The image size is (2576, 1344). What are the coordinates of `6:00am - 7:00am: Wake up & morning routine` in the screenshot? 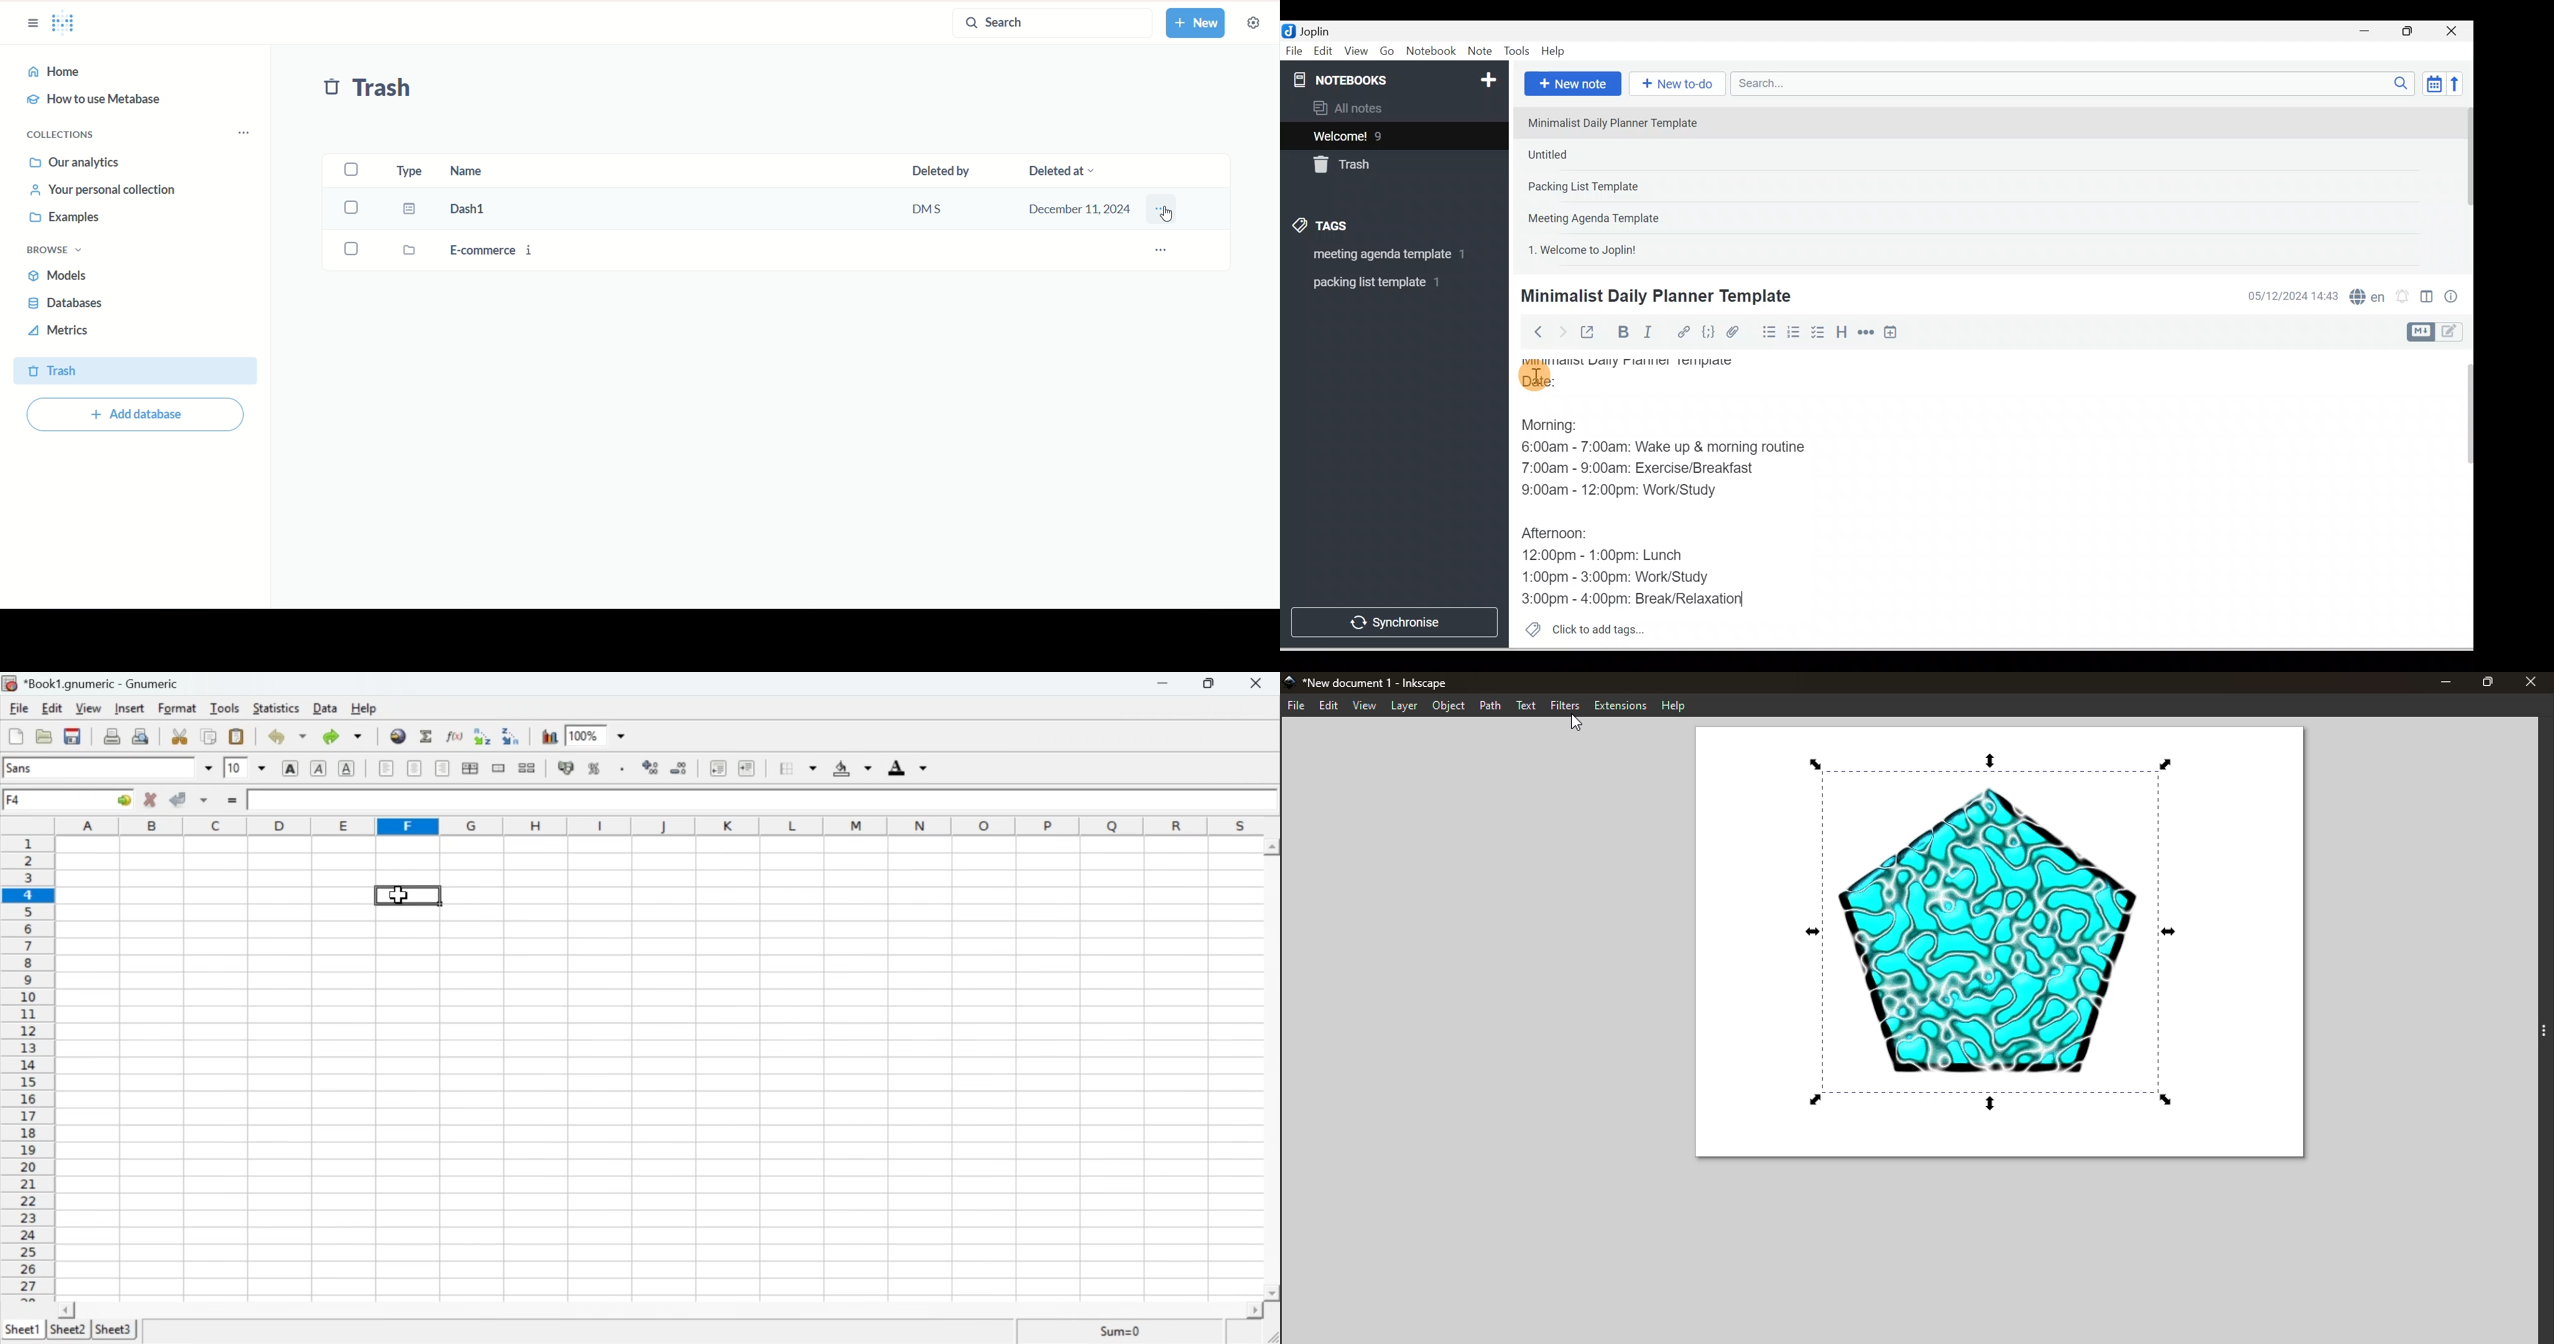 It's located at (1675, 447).